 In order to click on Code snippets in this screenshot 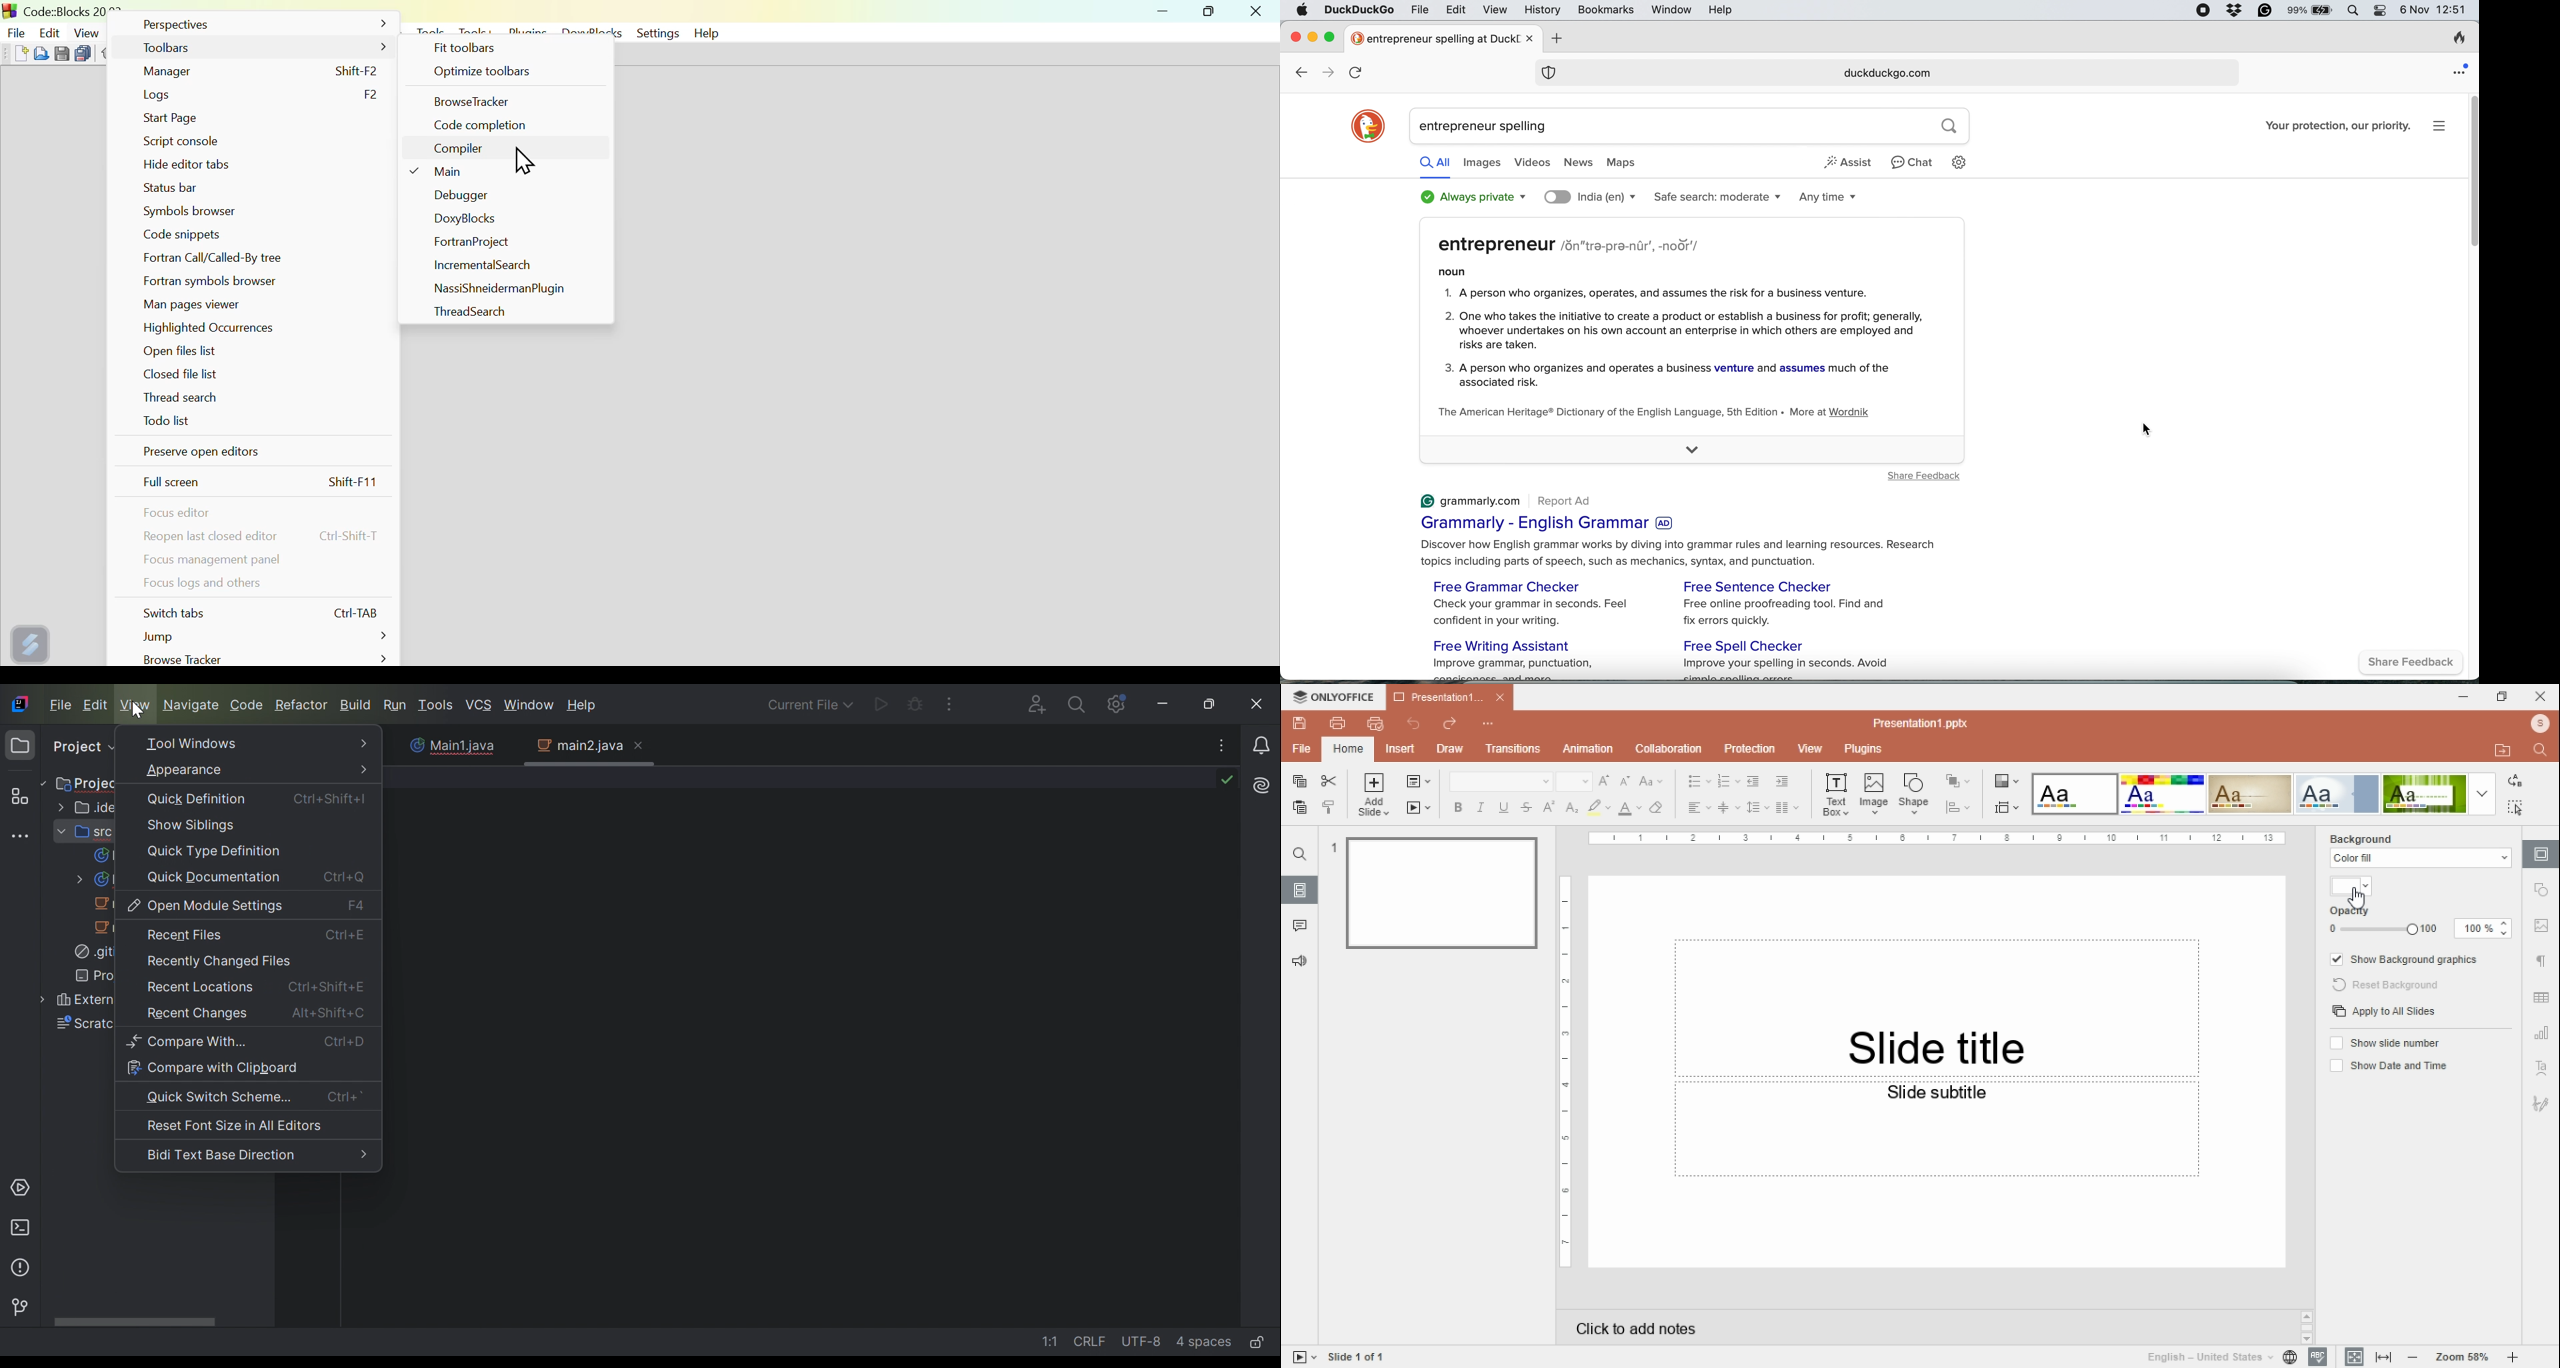, I will do `click(191, 234)`.